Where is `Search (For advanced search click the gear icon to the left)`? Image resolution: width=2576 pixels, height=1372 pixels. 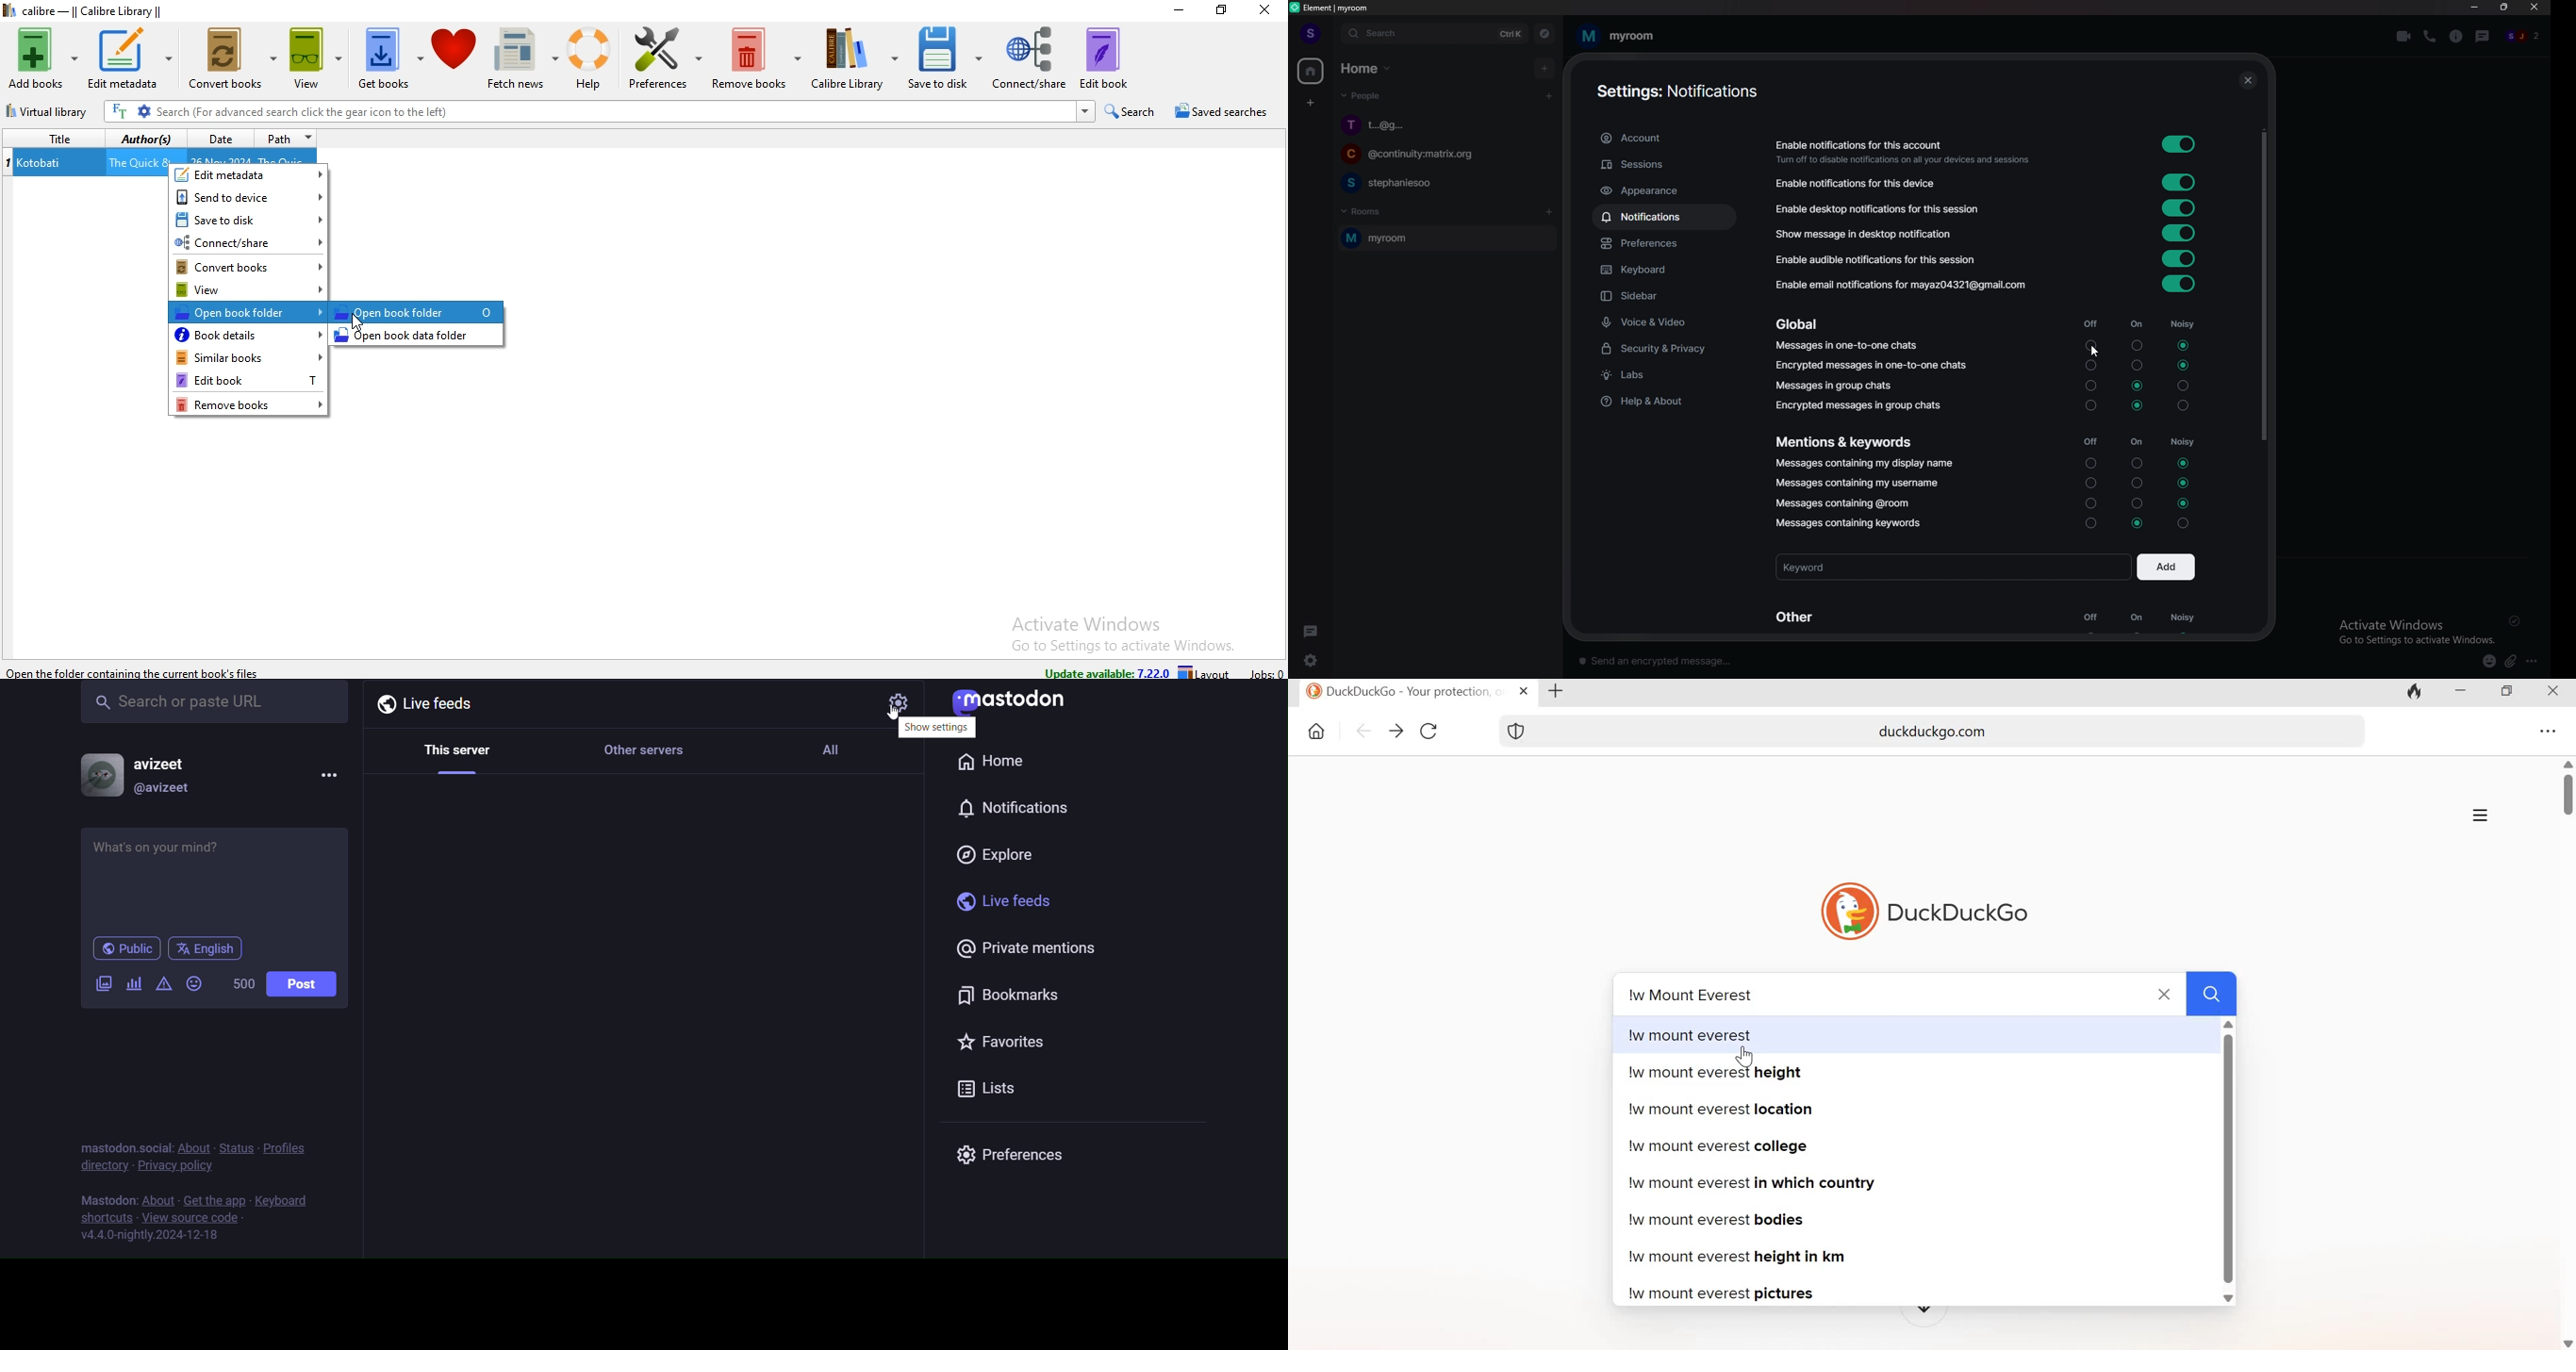
Search (For advanced search click the gear icon to the left) is located at coordinates (599, 111).